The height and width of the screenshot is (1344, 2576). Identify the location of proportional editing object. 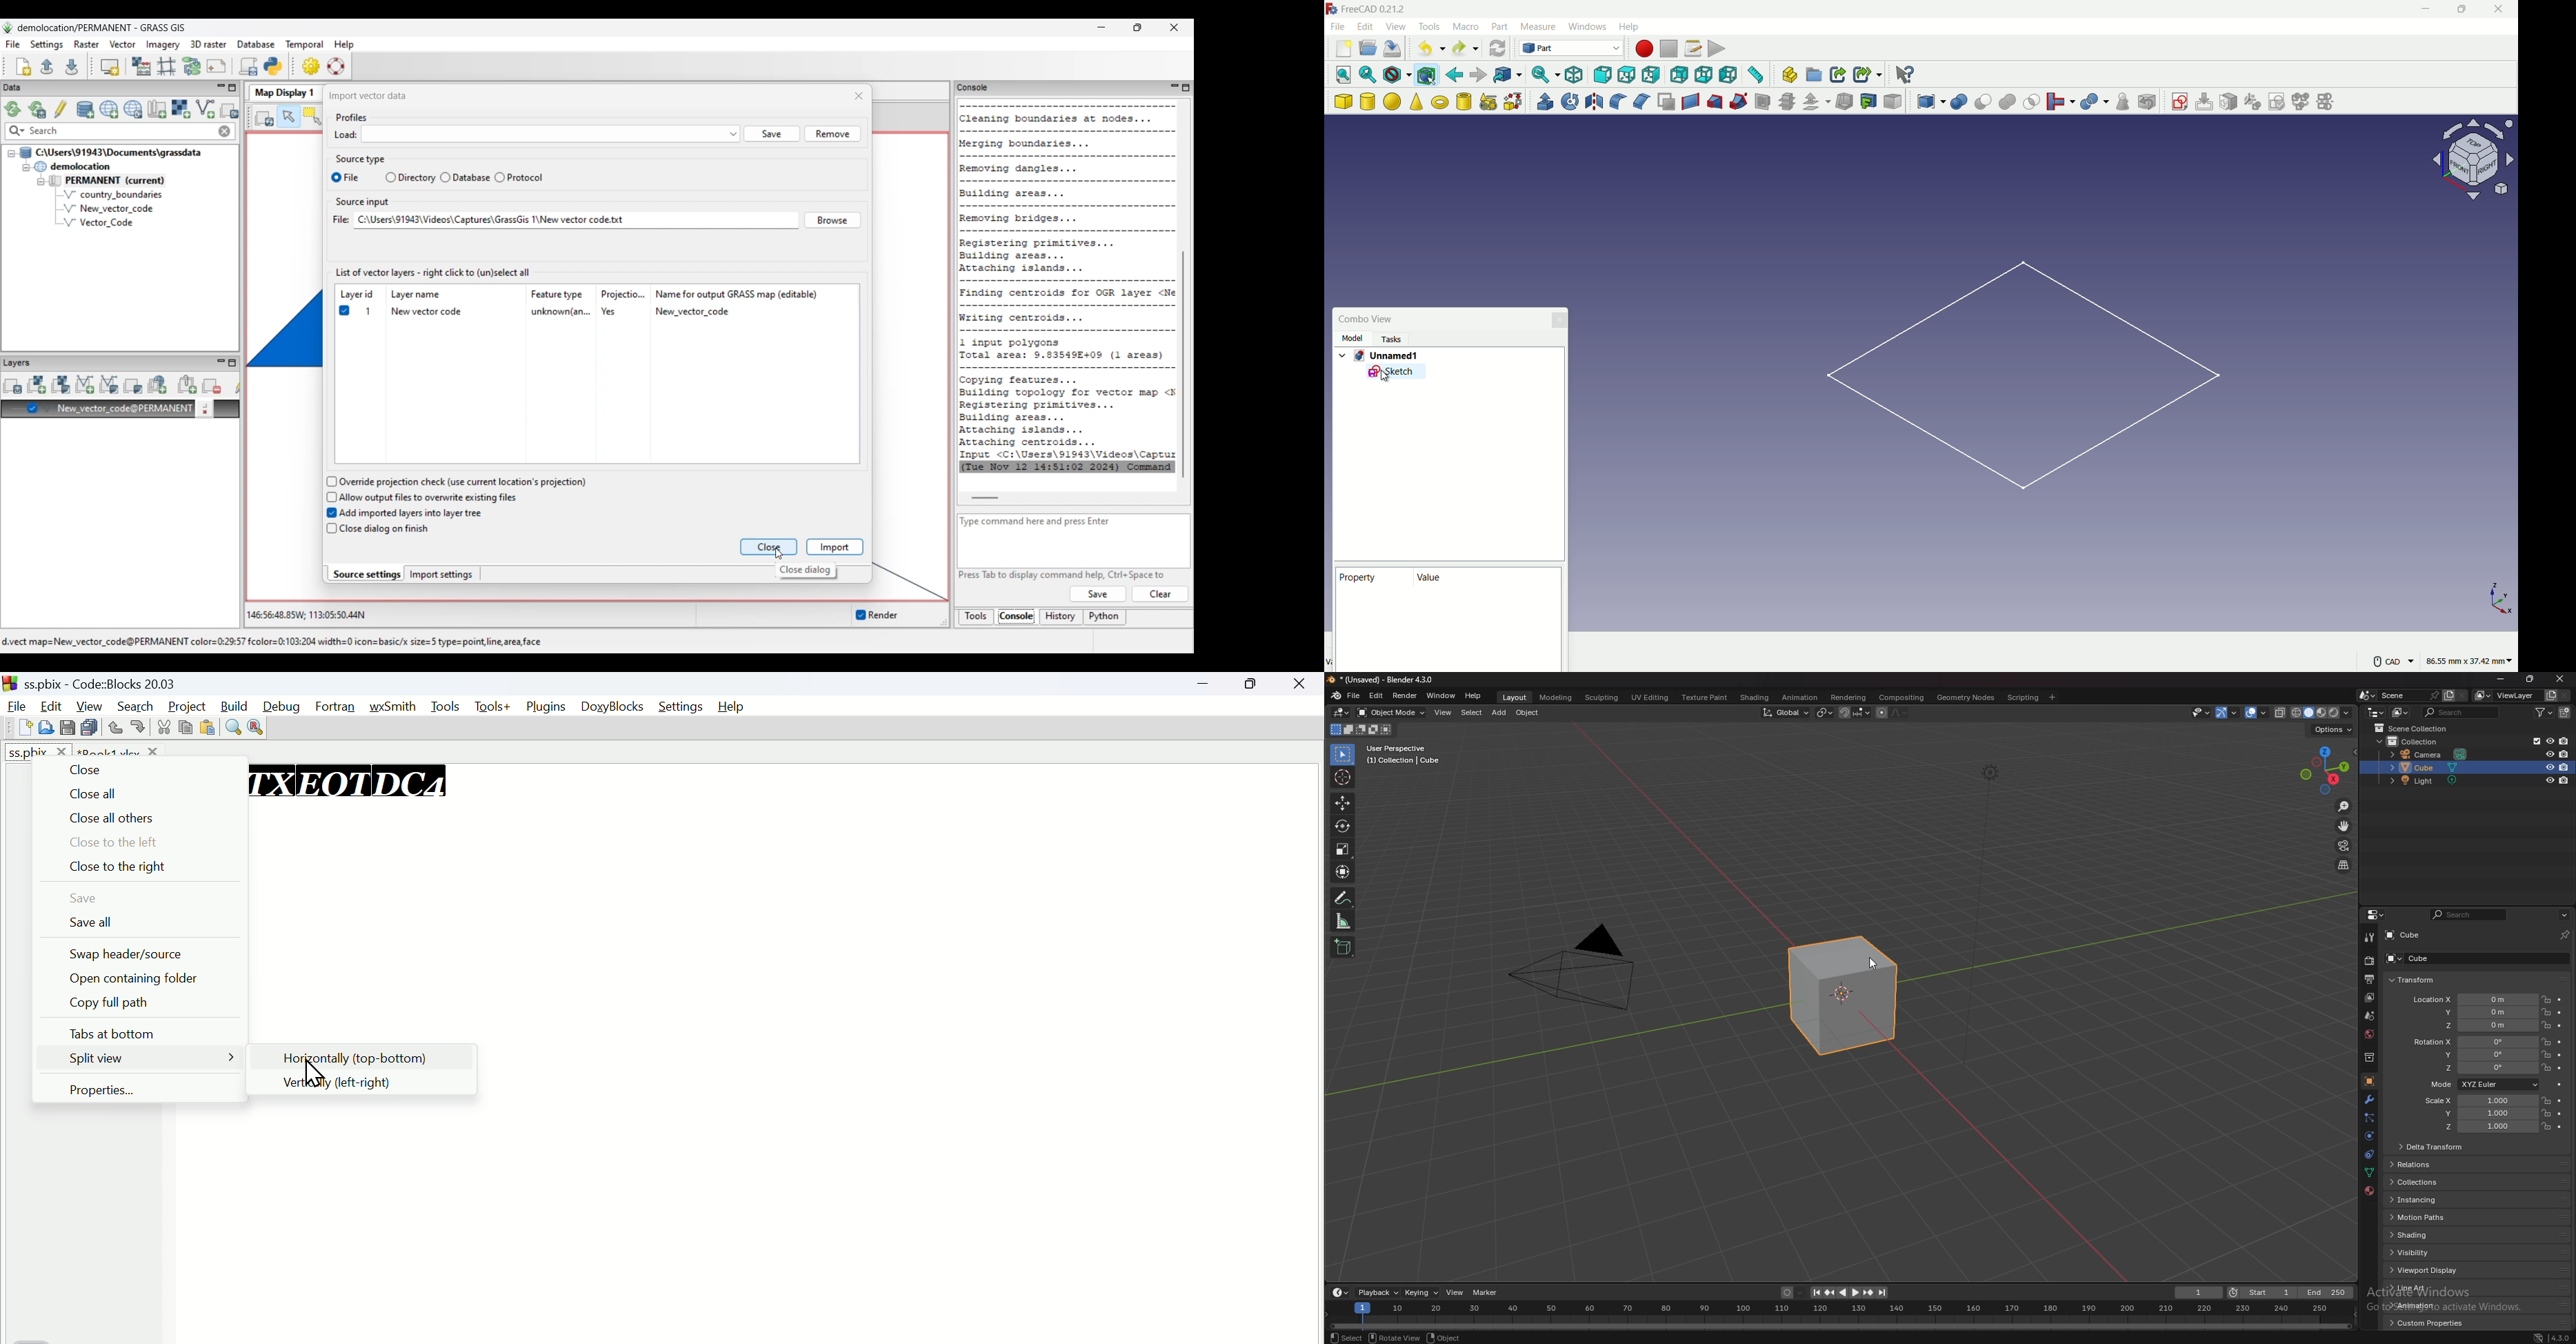
(1882, 713).